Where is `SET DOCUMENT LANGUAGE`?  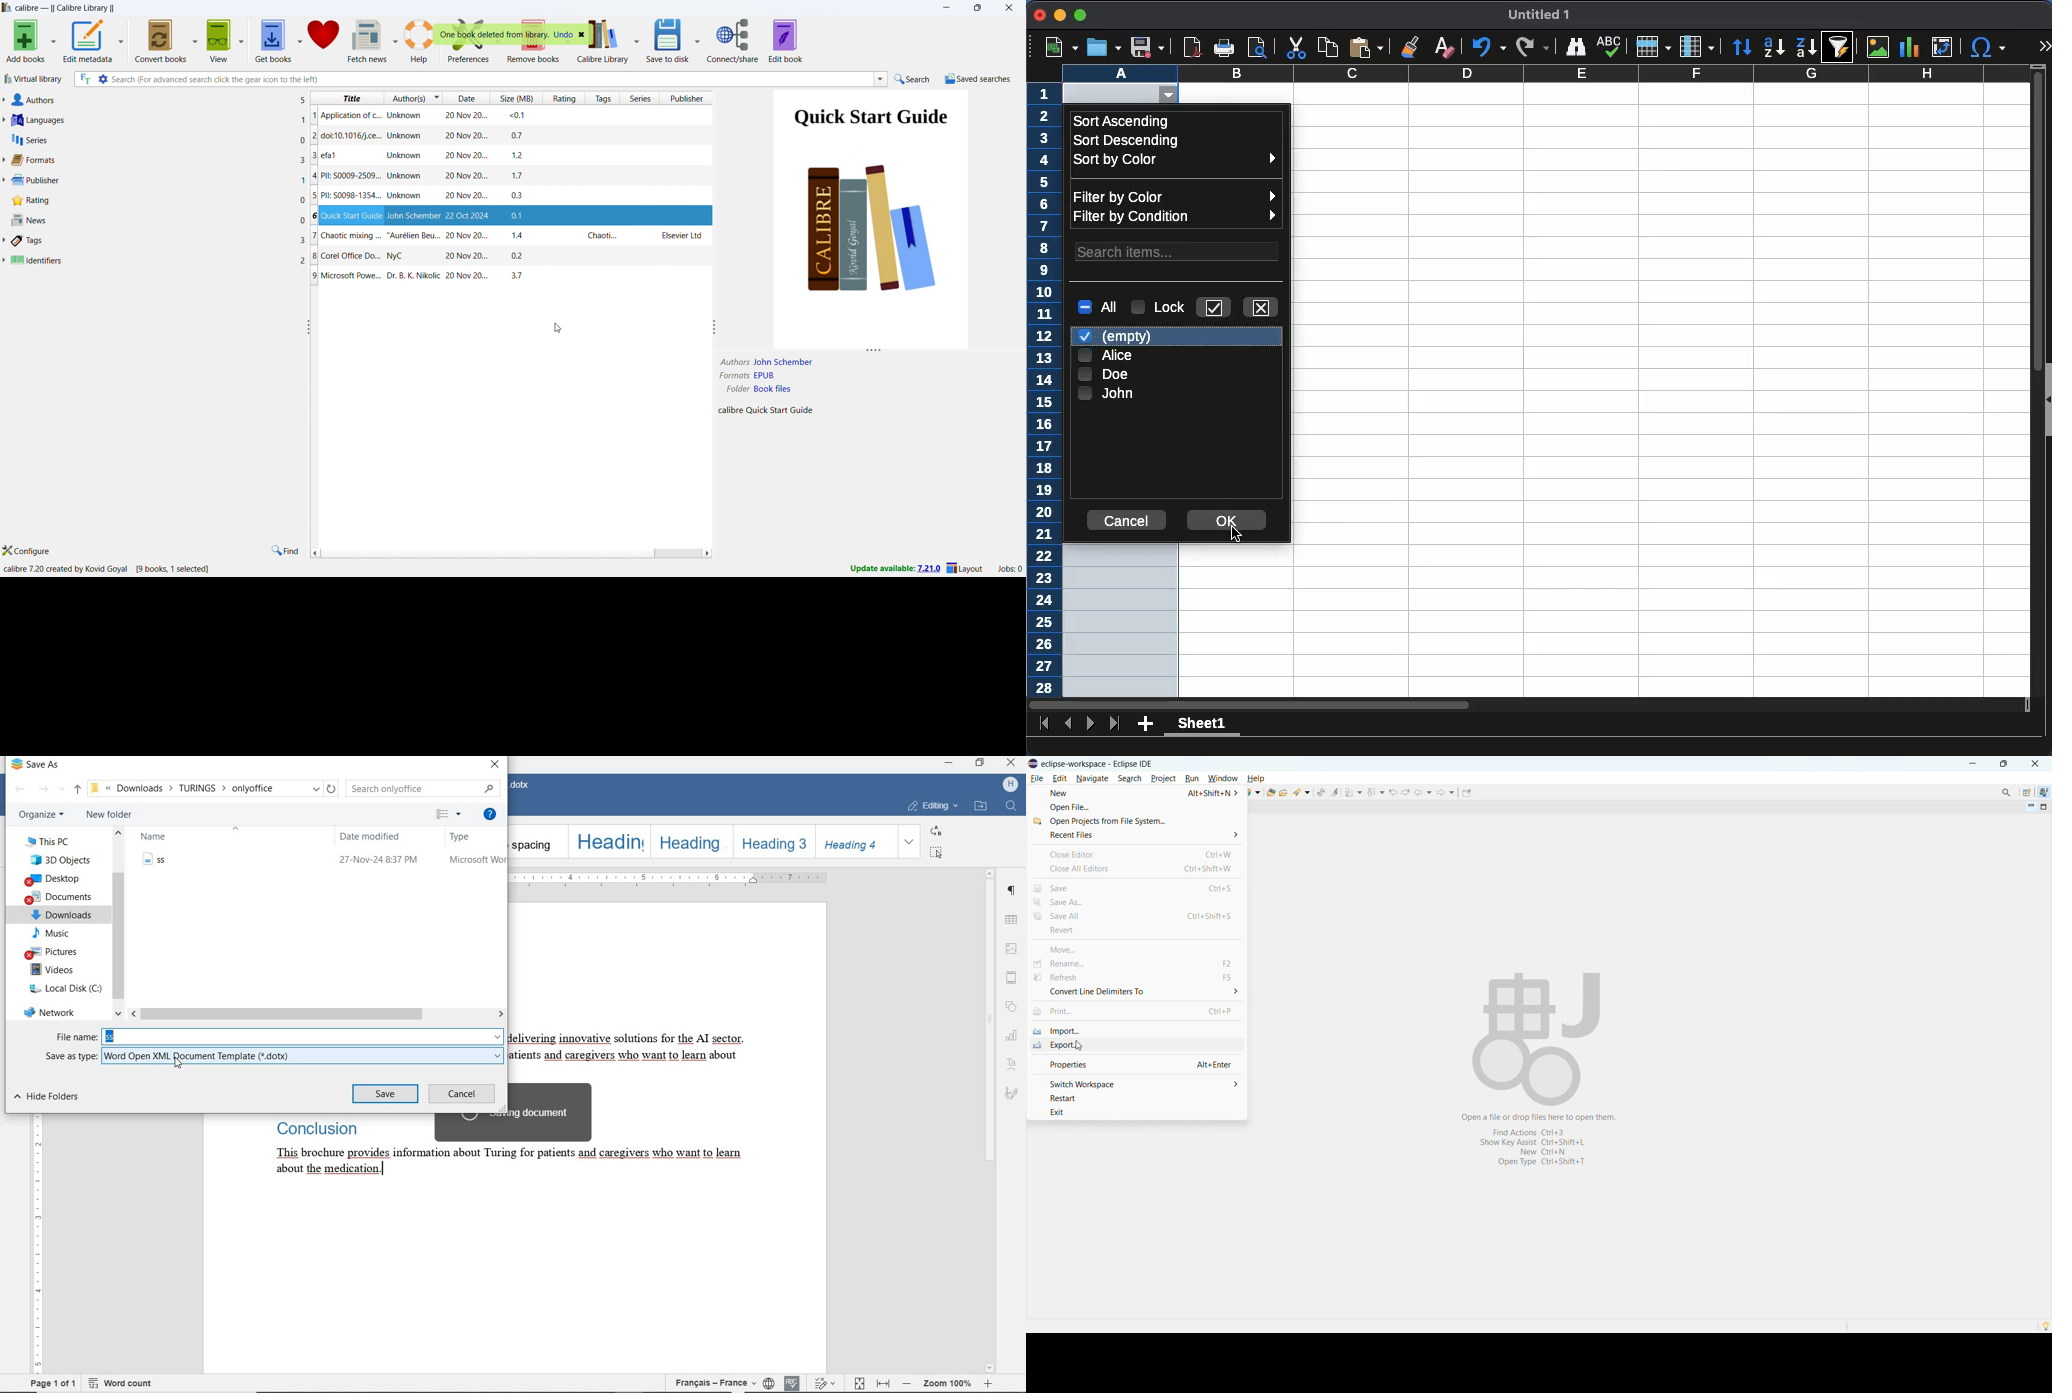
SET DOCUMENT LANGUAGE is located at coordinates (769, 1382).